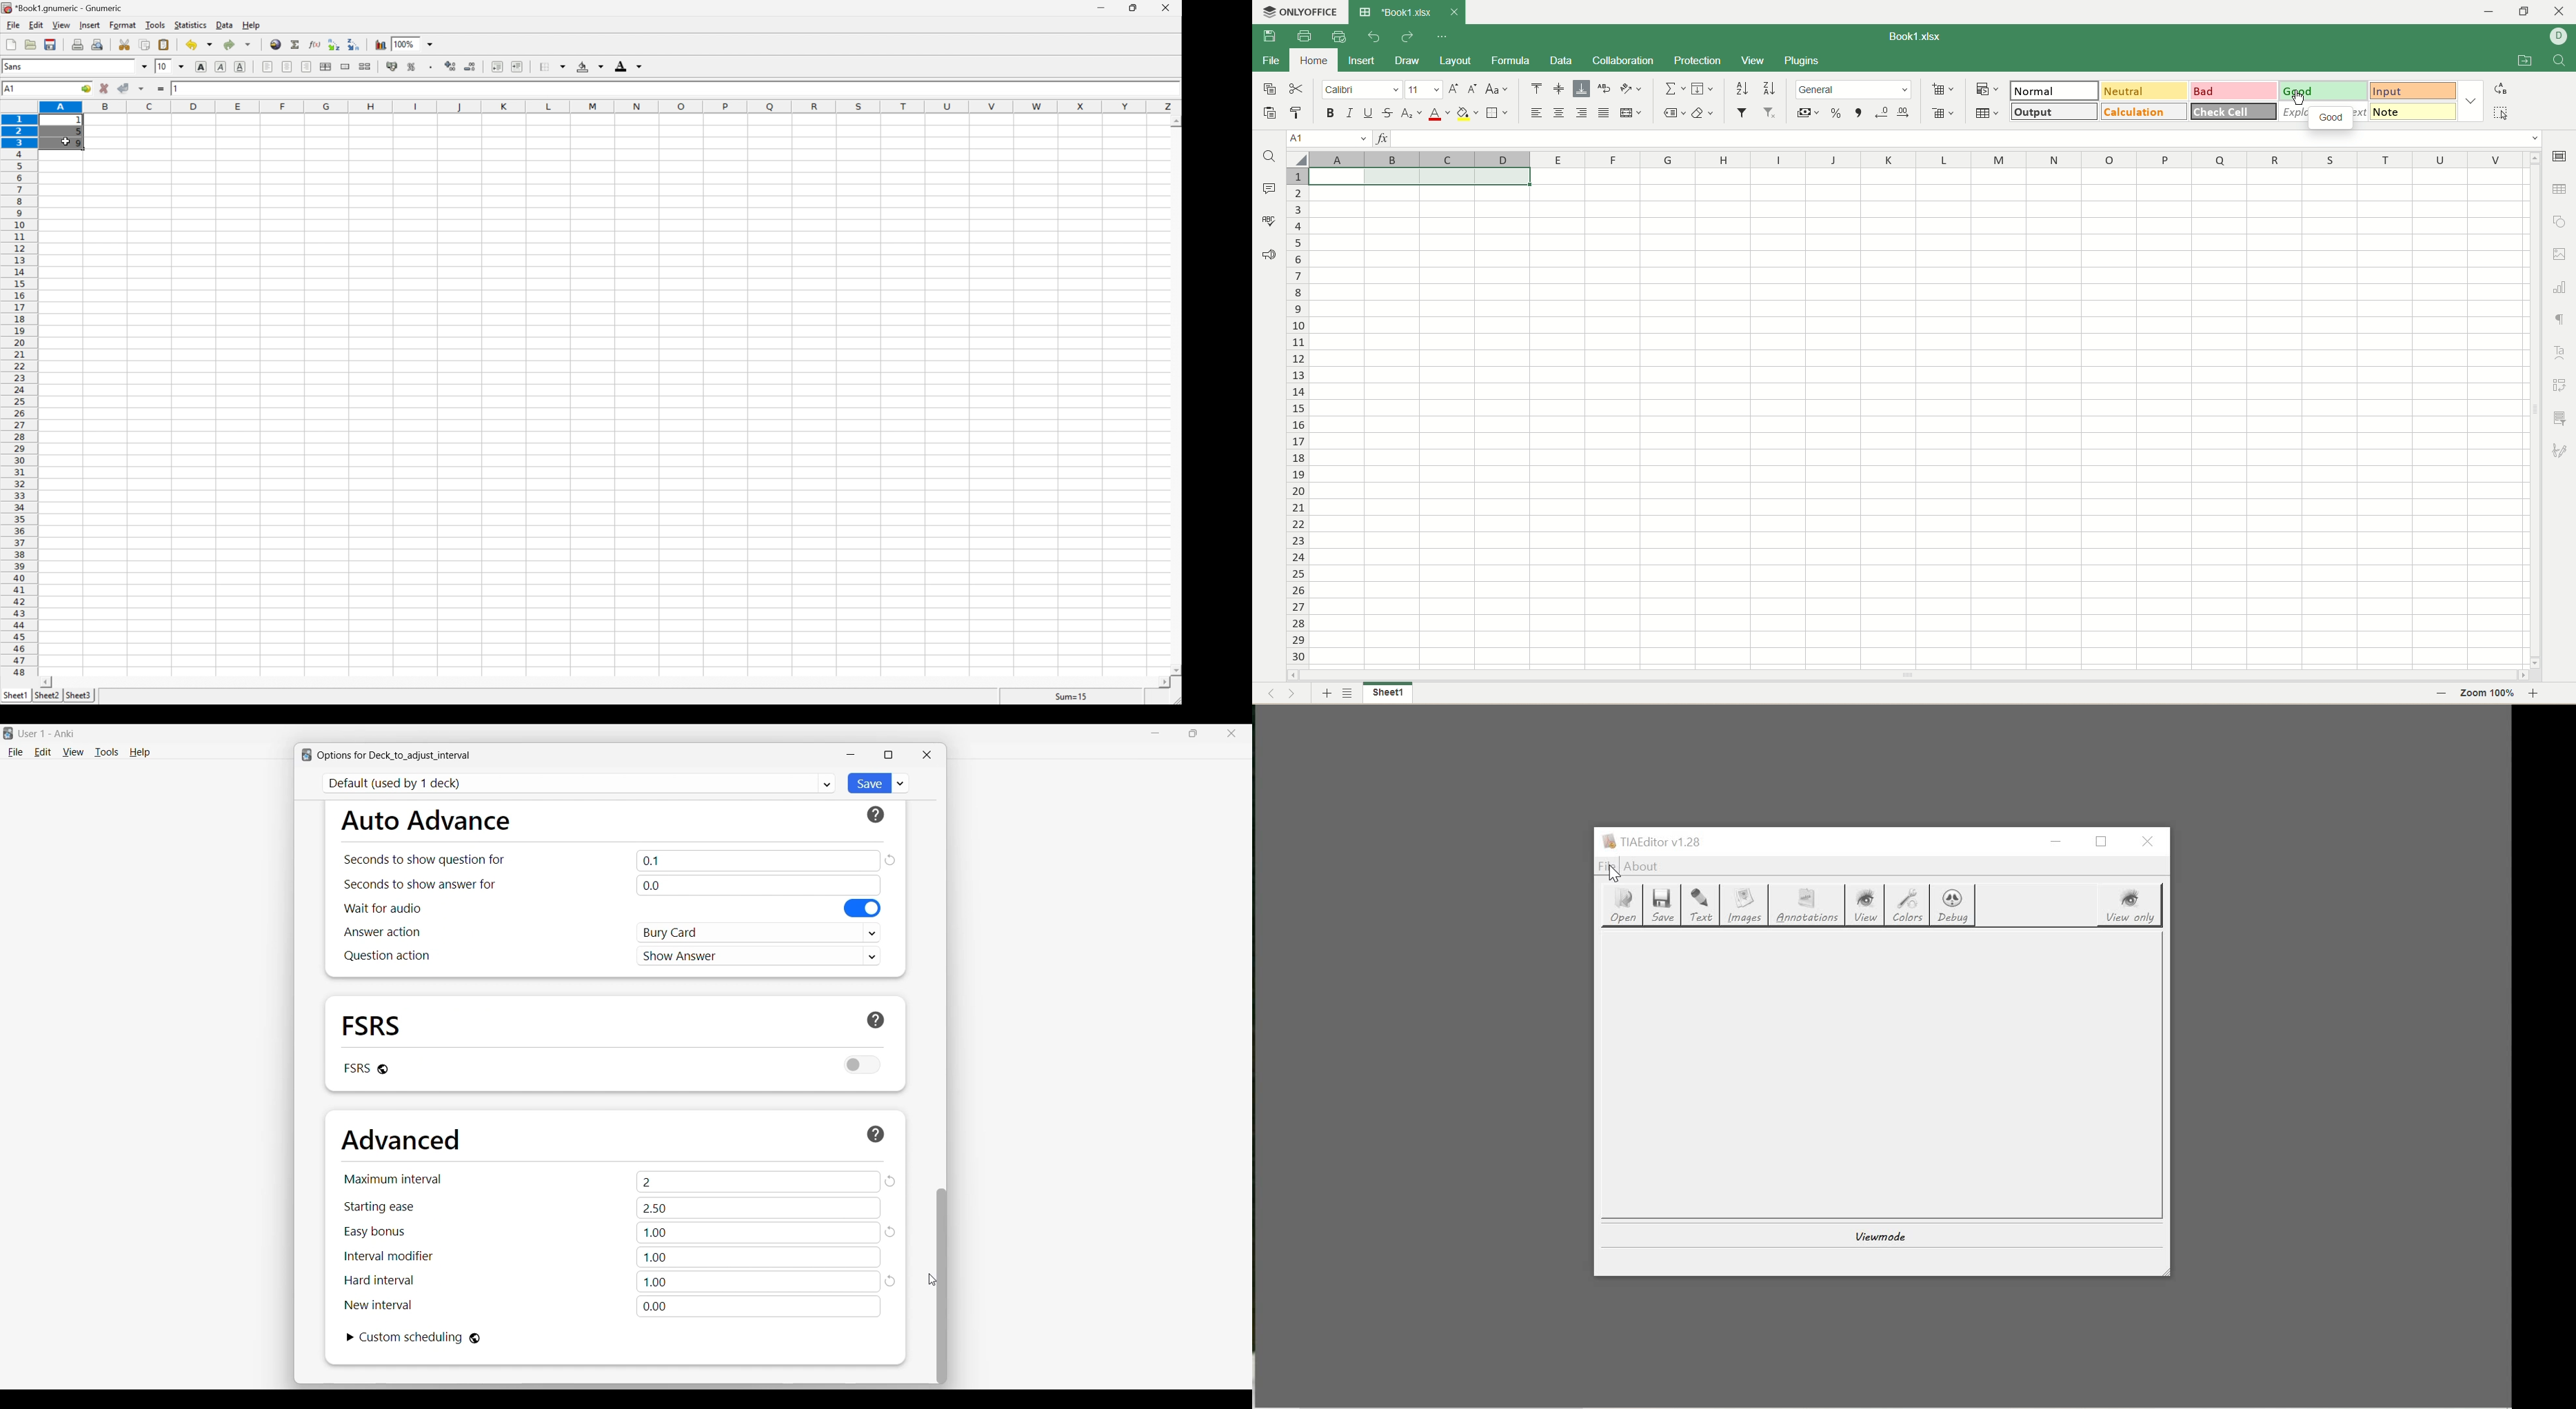  What do you see at coordinates (759, 860) in the screenshot?
I see `0.1` at bounding box center [759, 860].